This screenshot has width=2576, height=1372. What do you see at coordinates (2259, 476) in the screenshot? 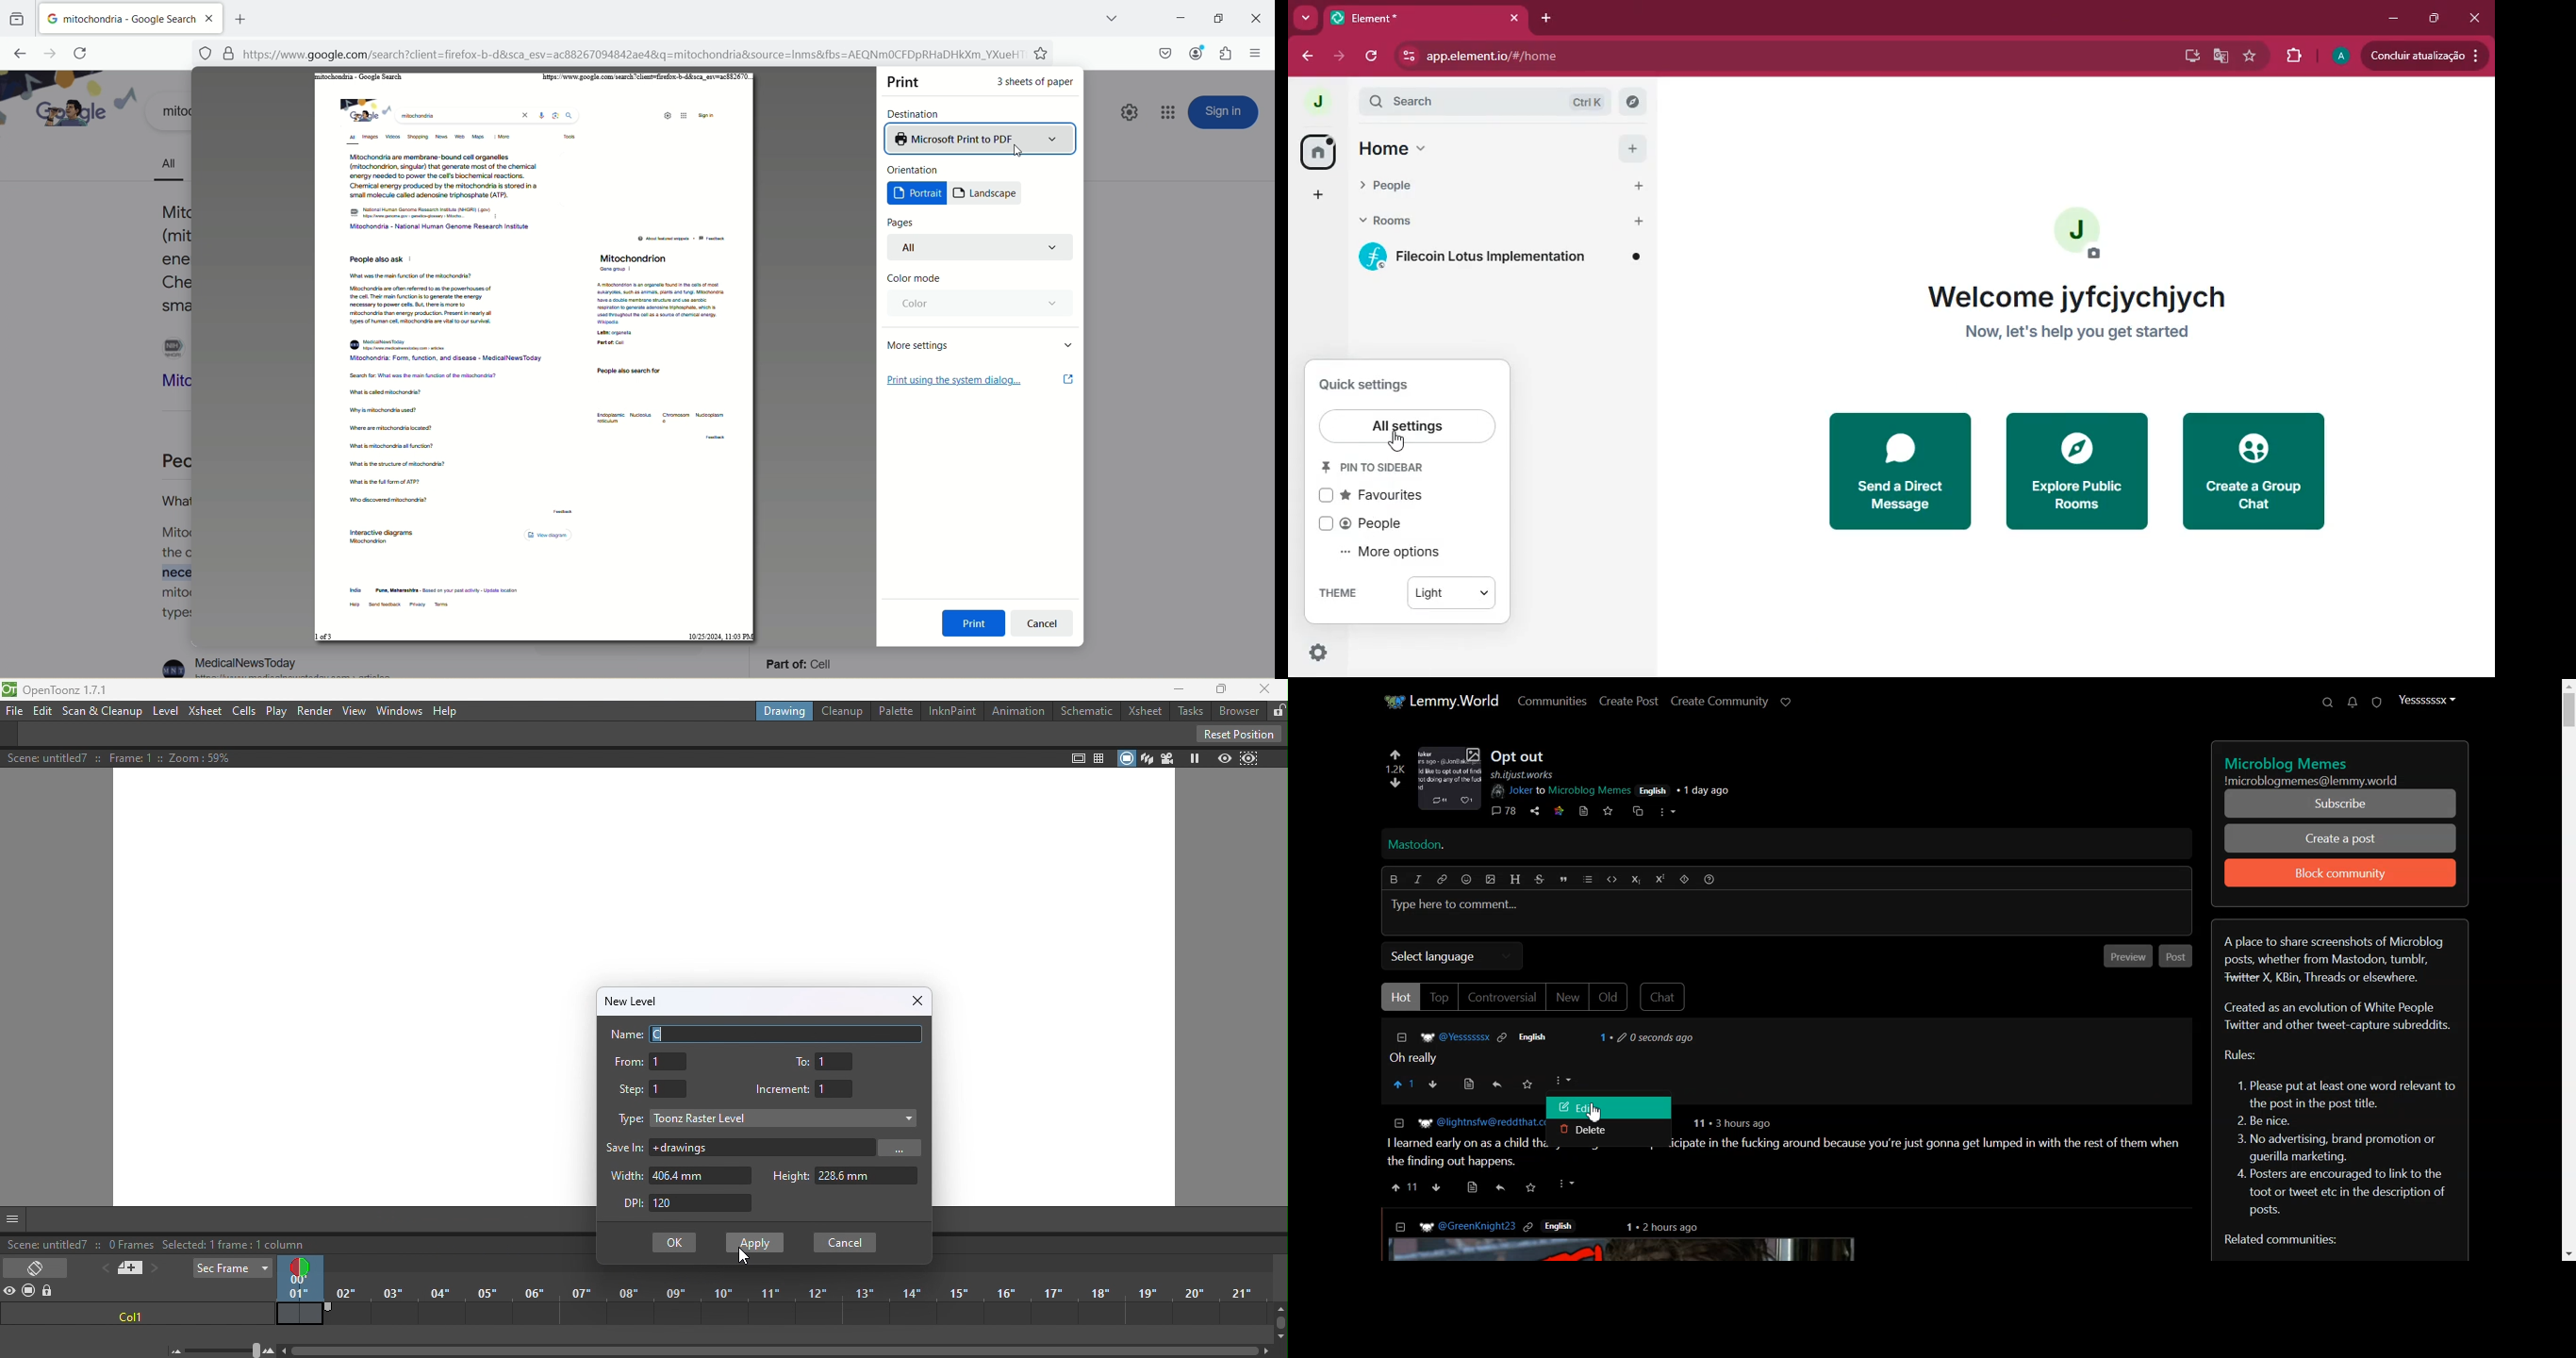
I see `create` at bounding box center [2259, 476].